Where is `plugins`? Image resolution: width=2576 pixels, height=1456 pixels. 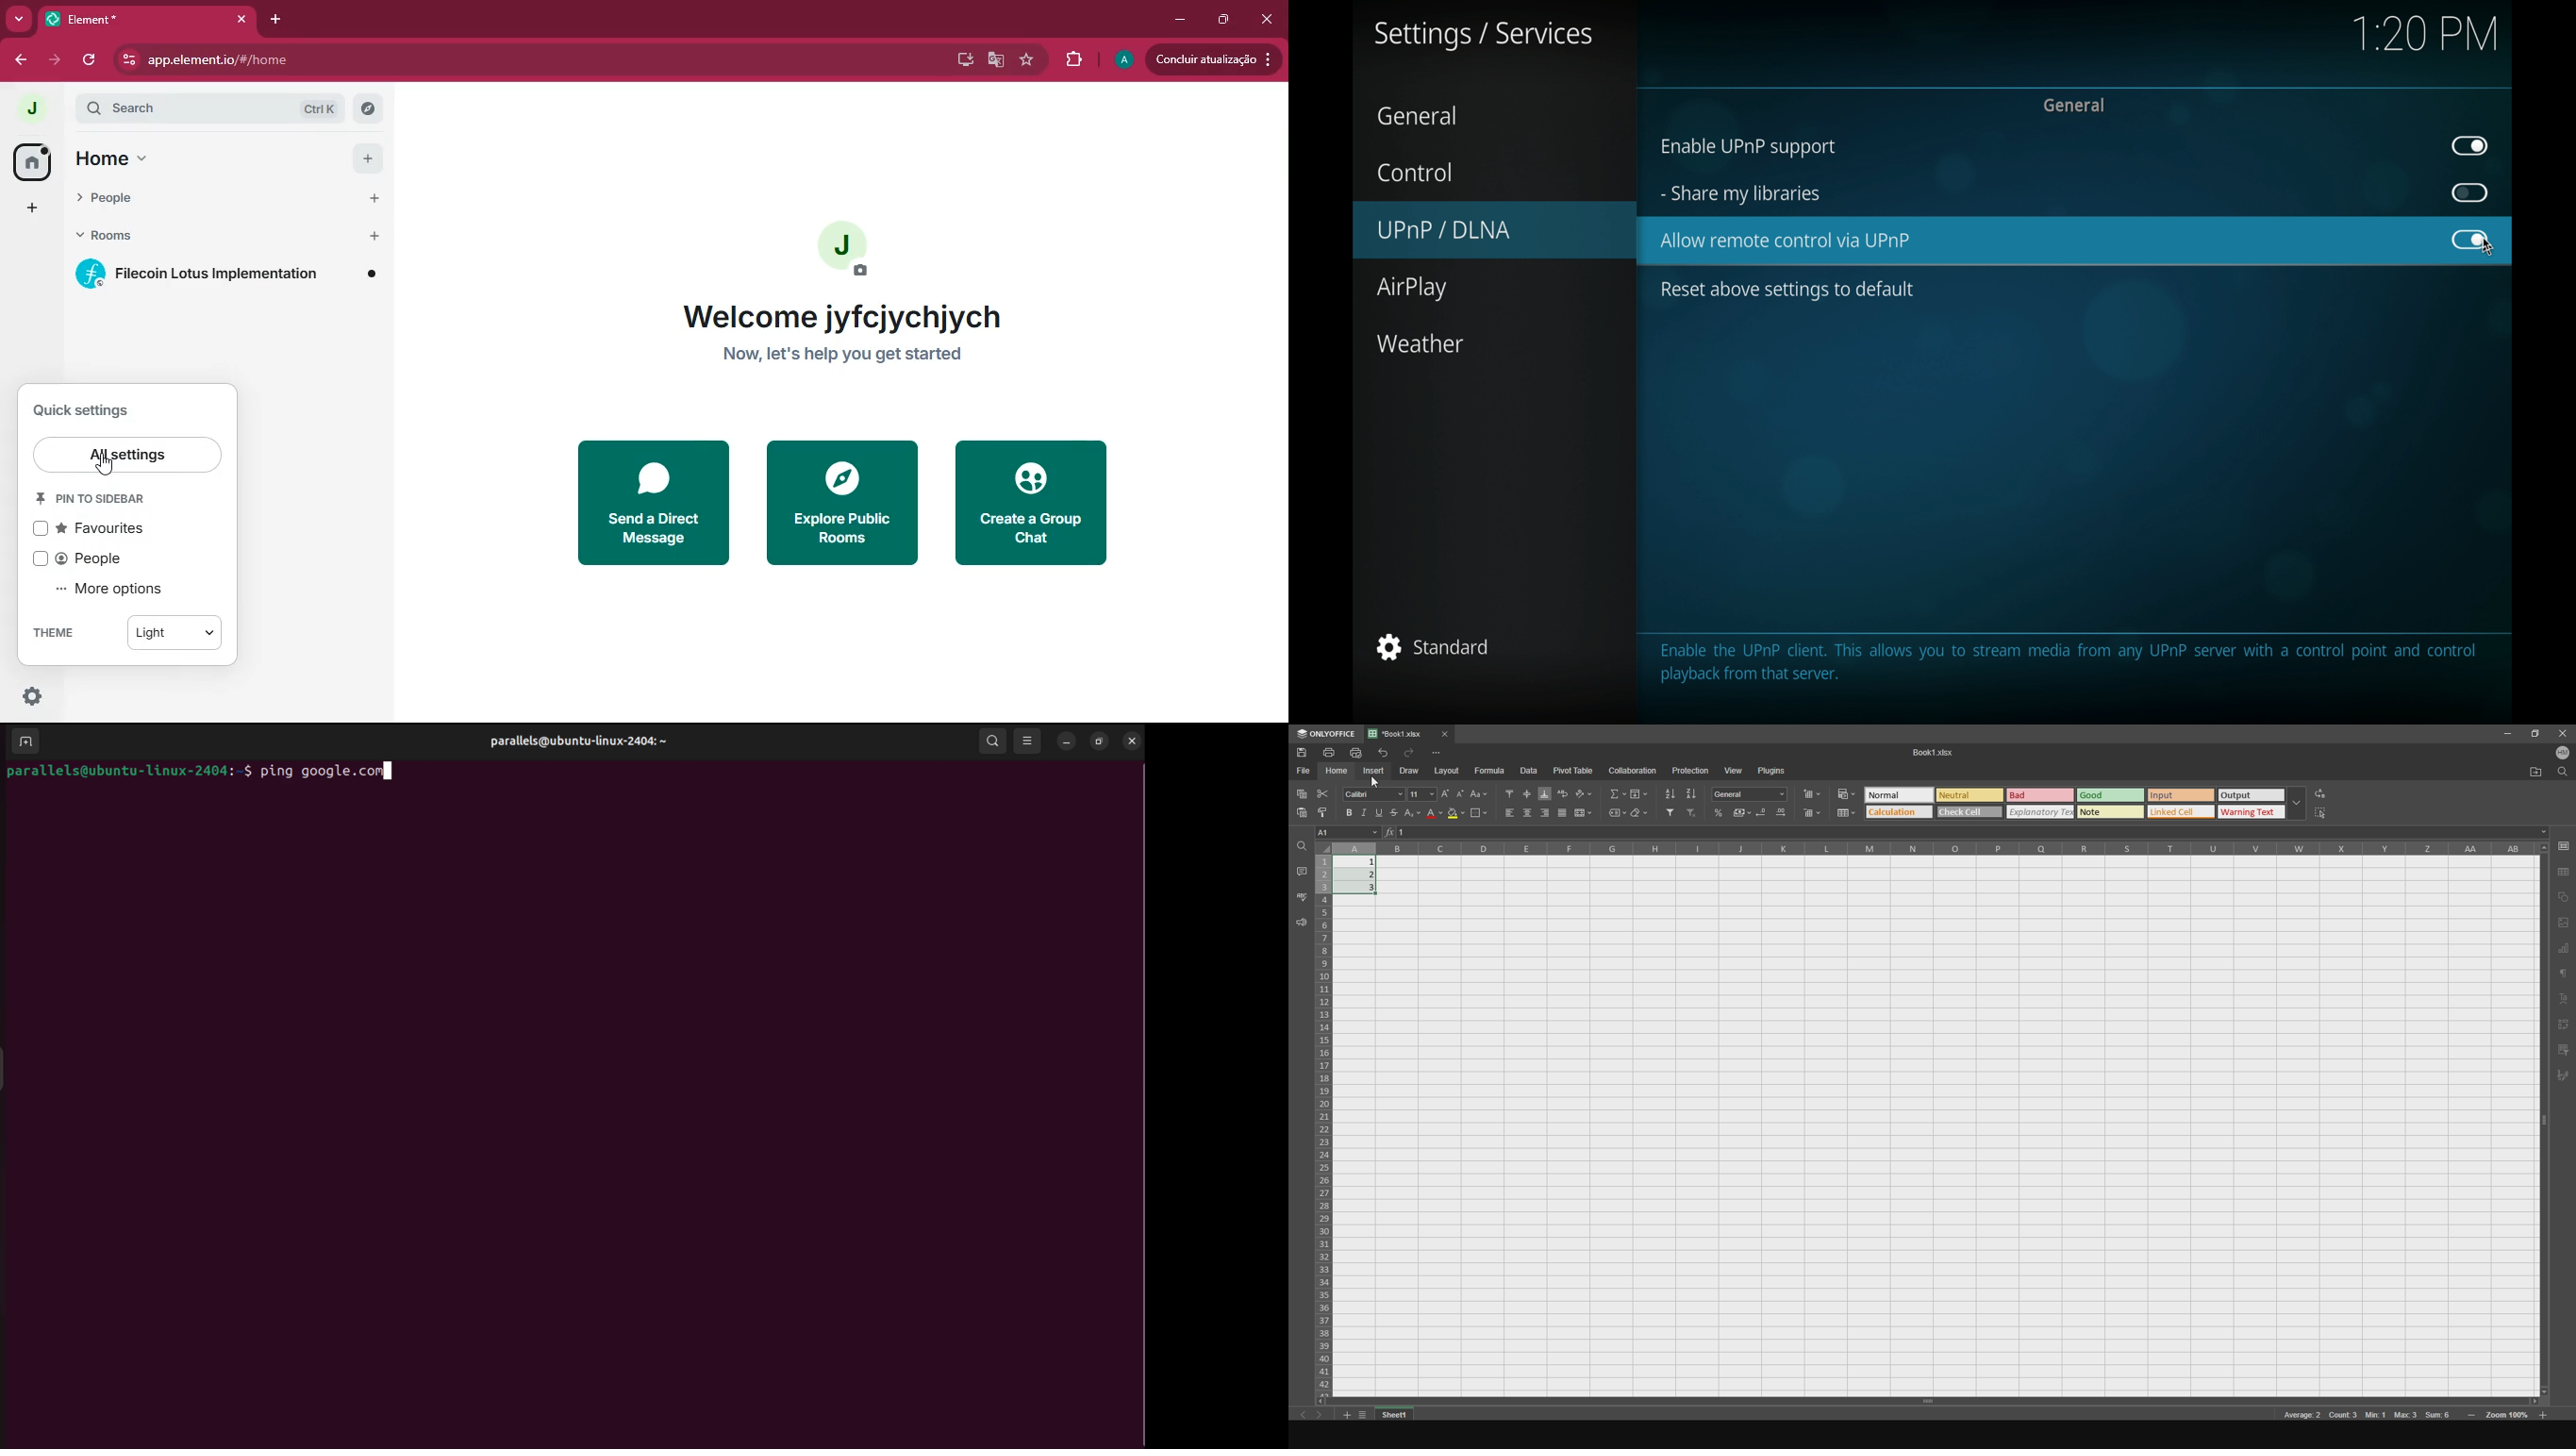
plugins is located at coordinates (1778, 771).